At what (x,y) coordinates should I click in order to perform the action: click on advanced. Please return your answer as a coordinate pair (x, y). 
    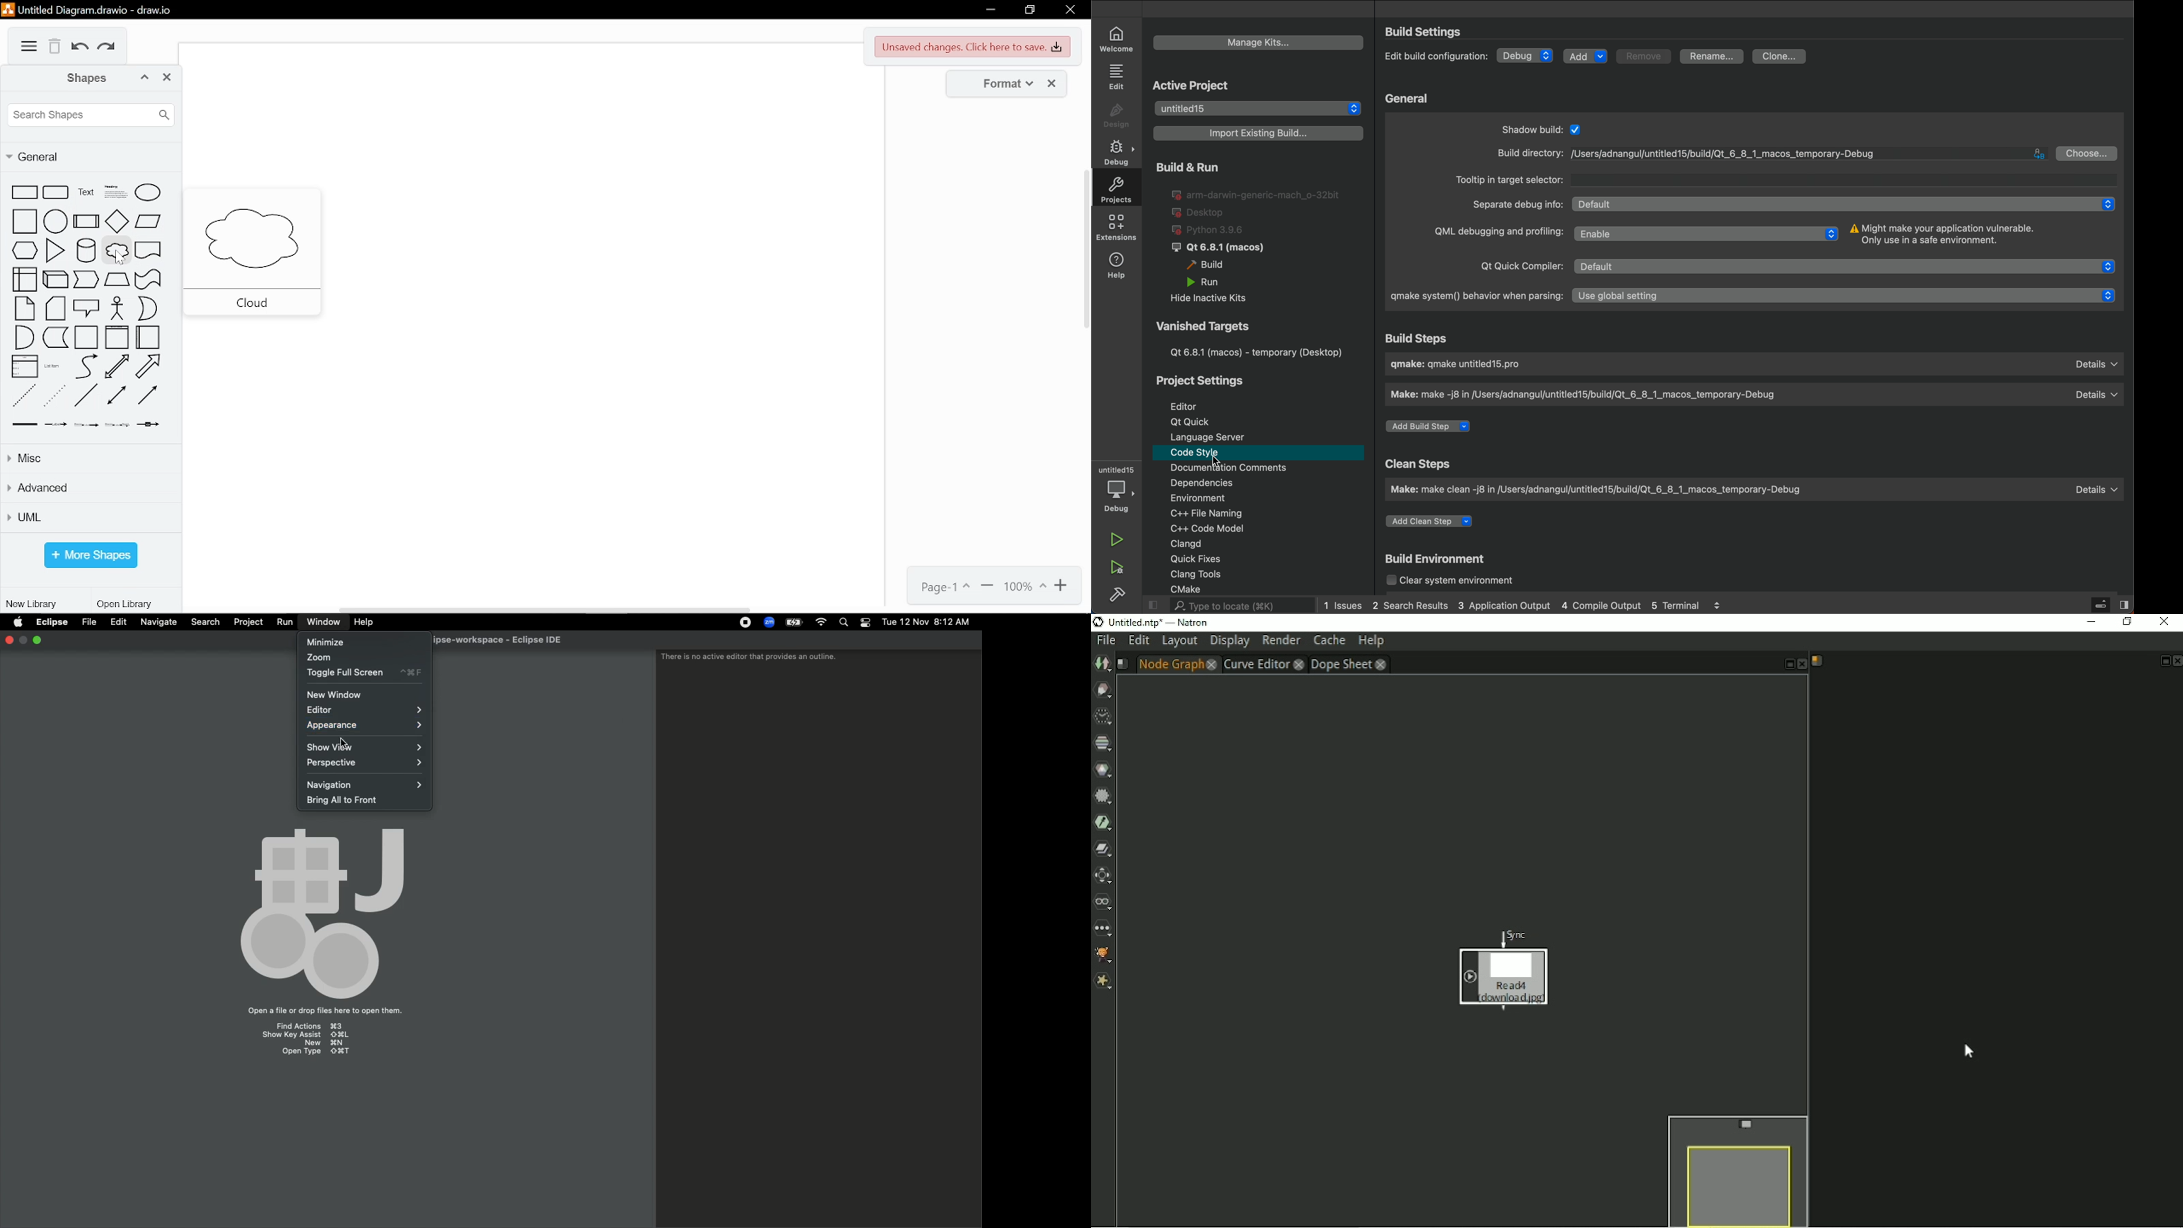
    Looking at the image, I should click on (88, 487).